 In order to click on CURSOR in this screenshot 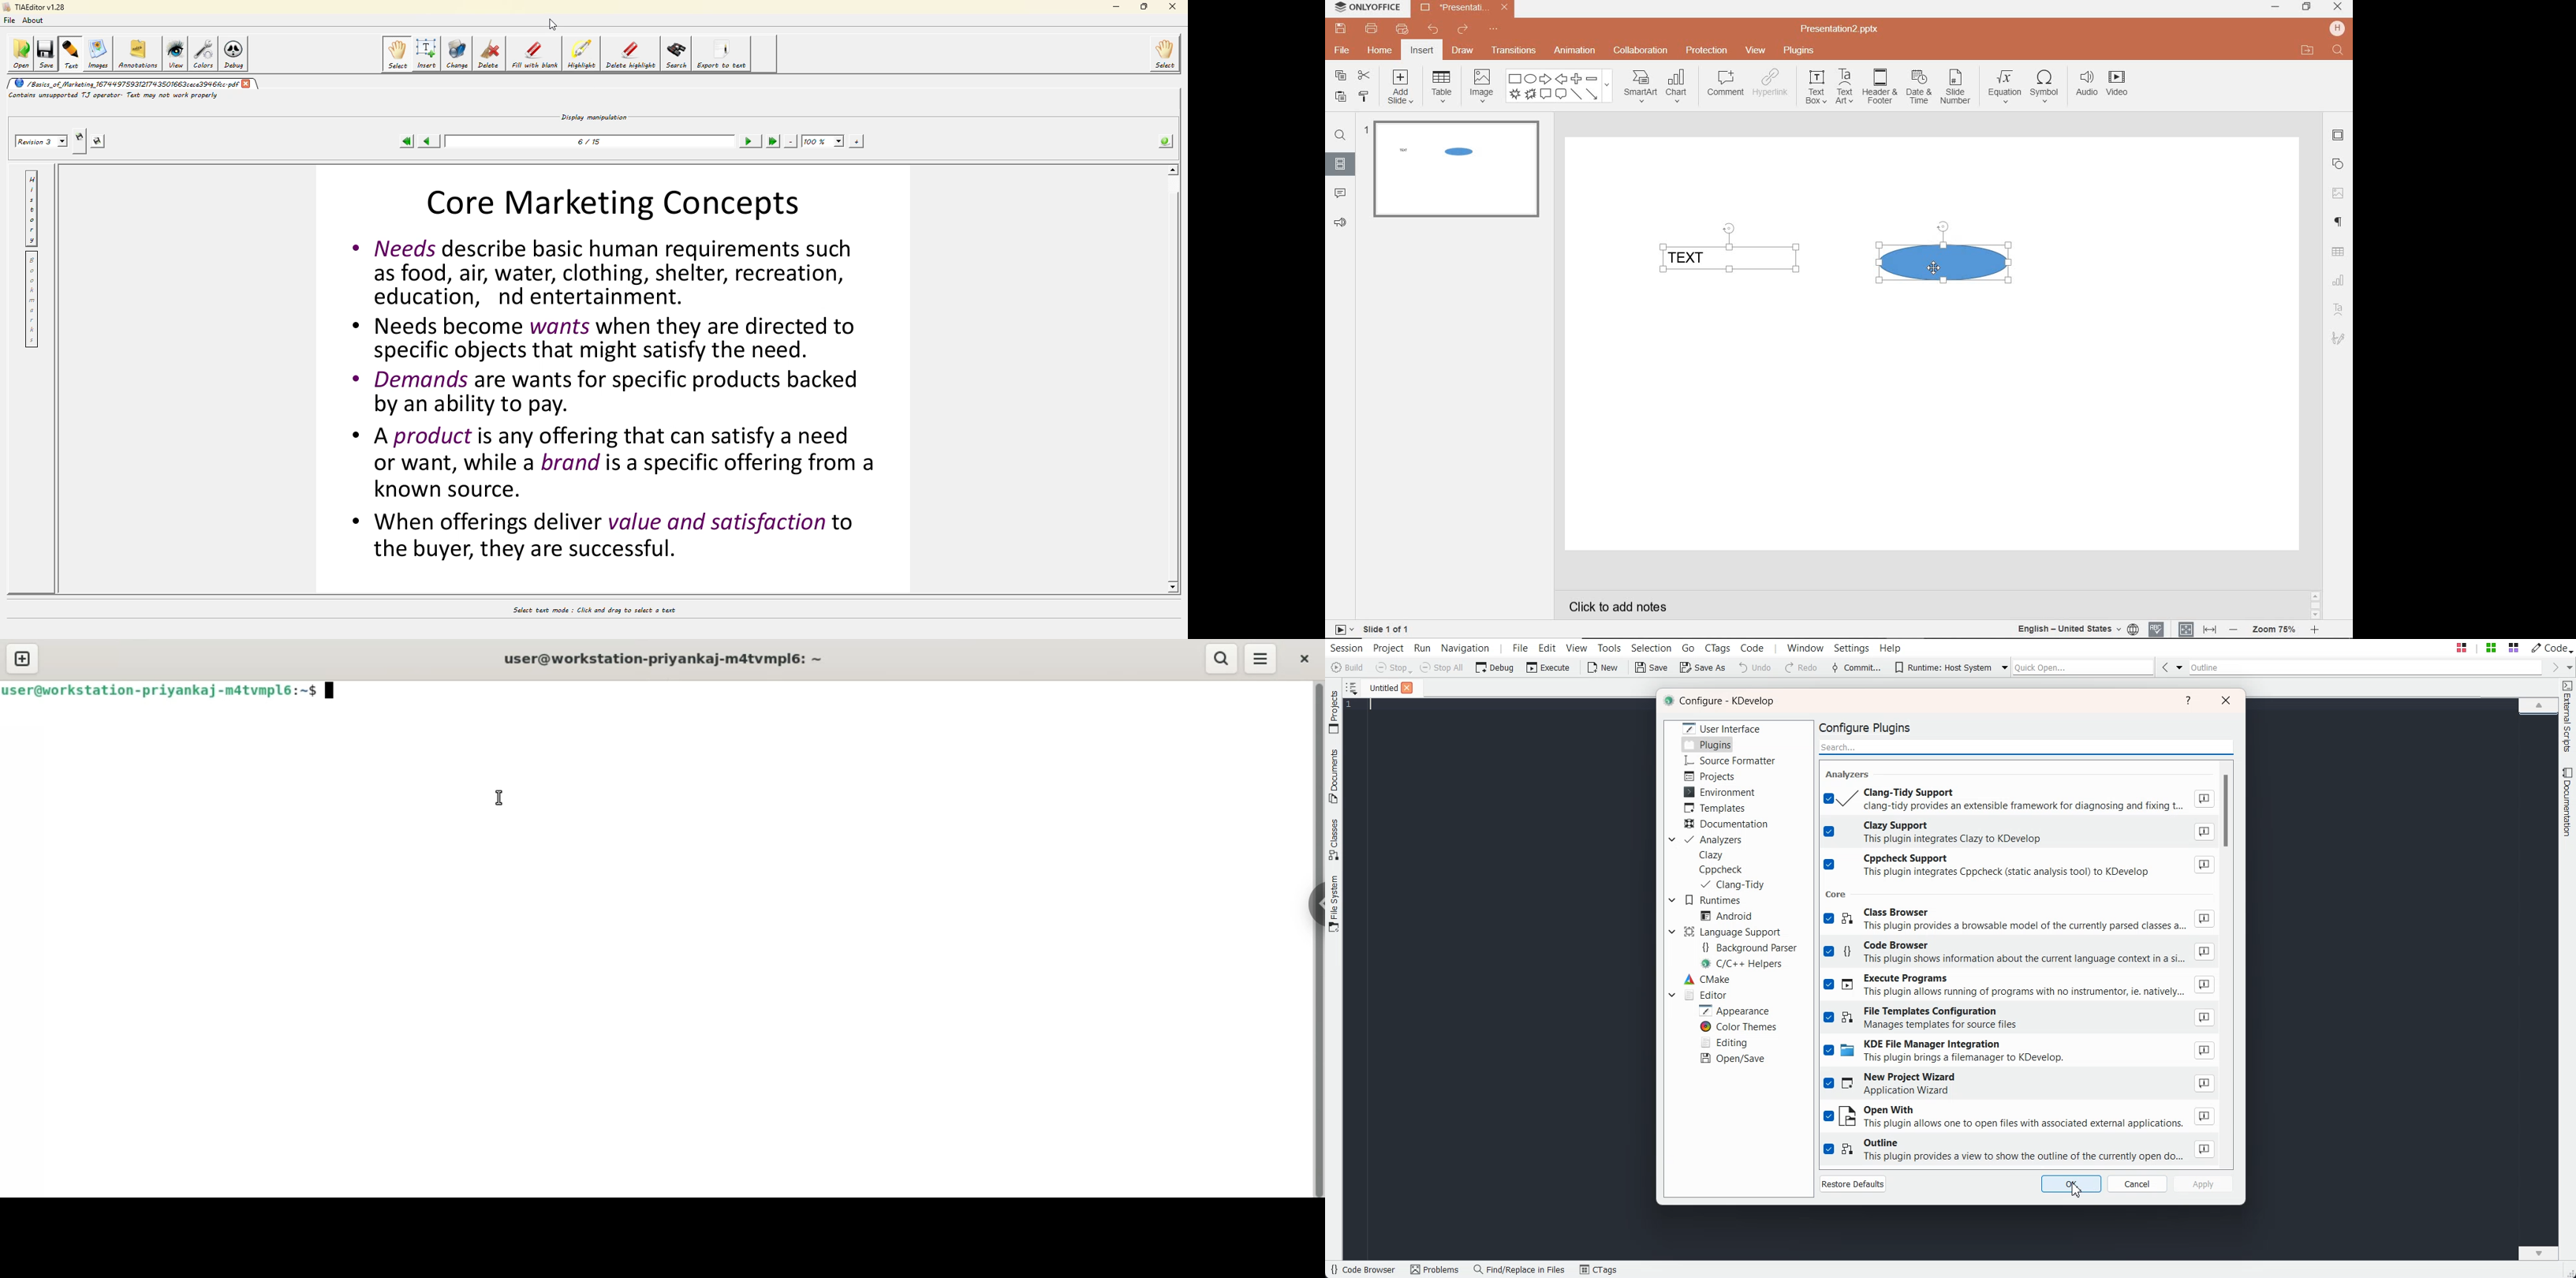, I will do `click(1934, 268)`.